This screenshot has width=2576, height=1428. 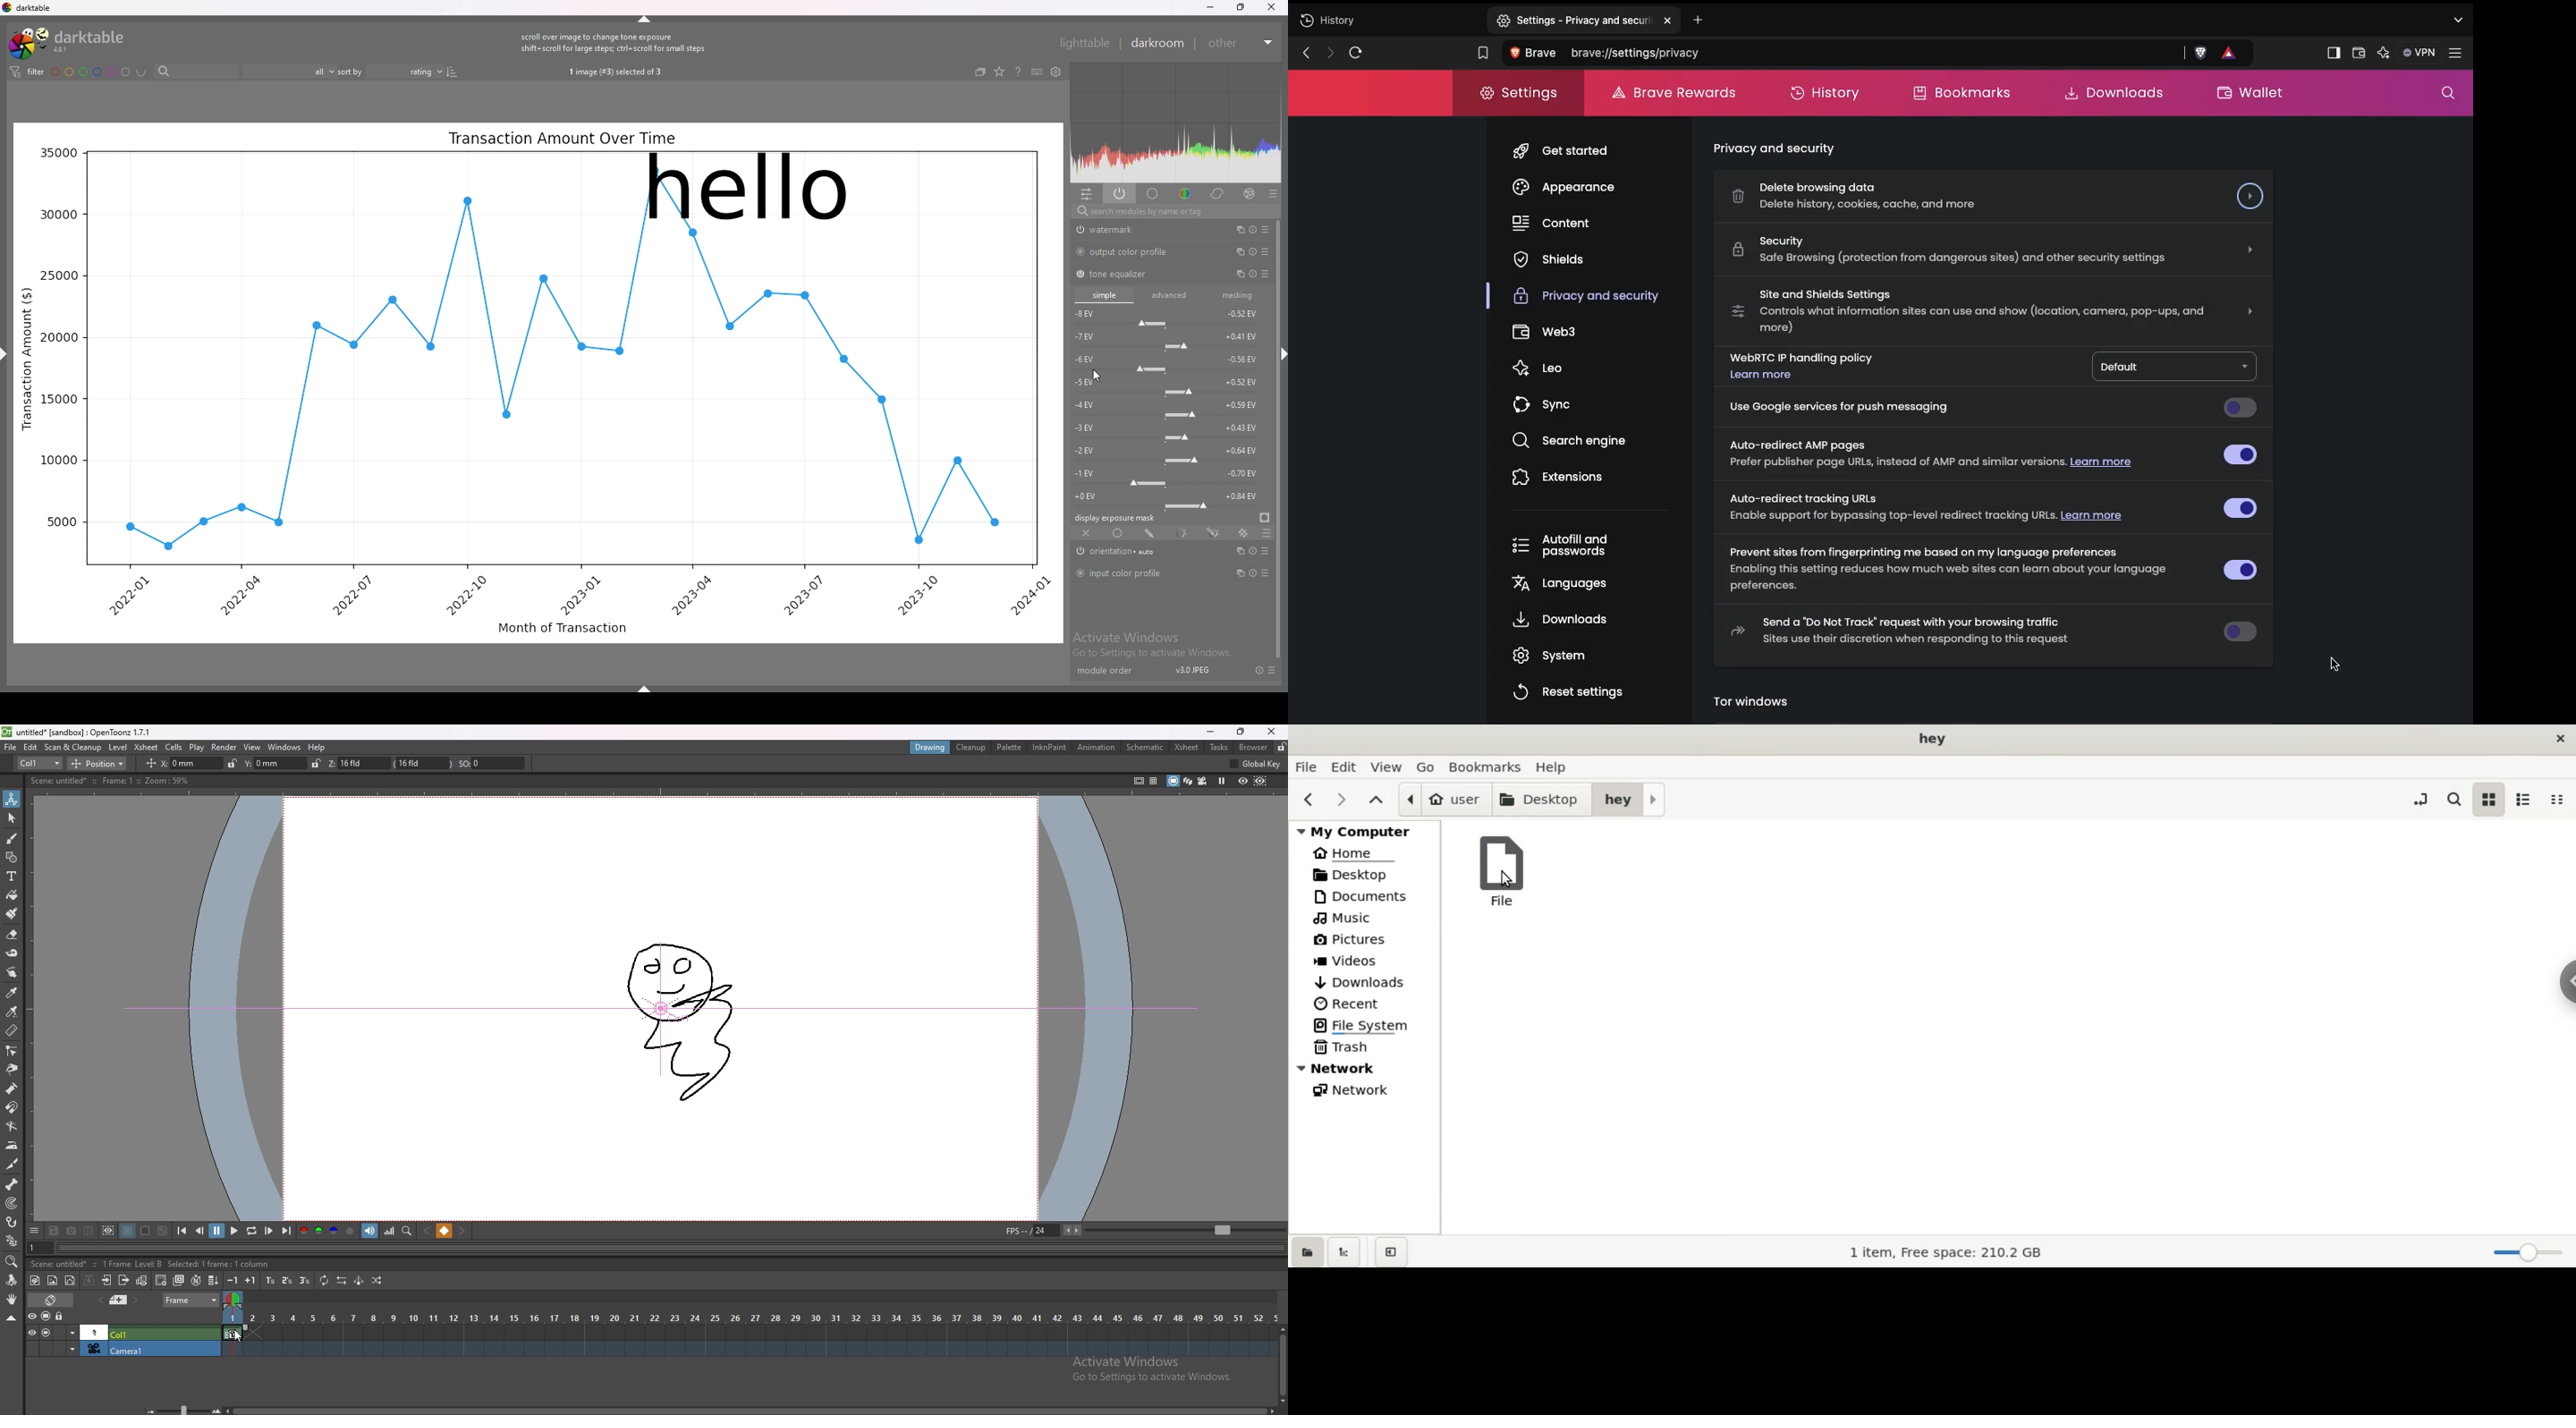 What do you see at coordinates (60, 521) in the screenshot?
I see `5000` at bounding box center [60, 521].